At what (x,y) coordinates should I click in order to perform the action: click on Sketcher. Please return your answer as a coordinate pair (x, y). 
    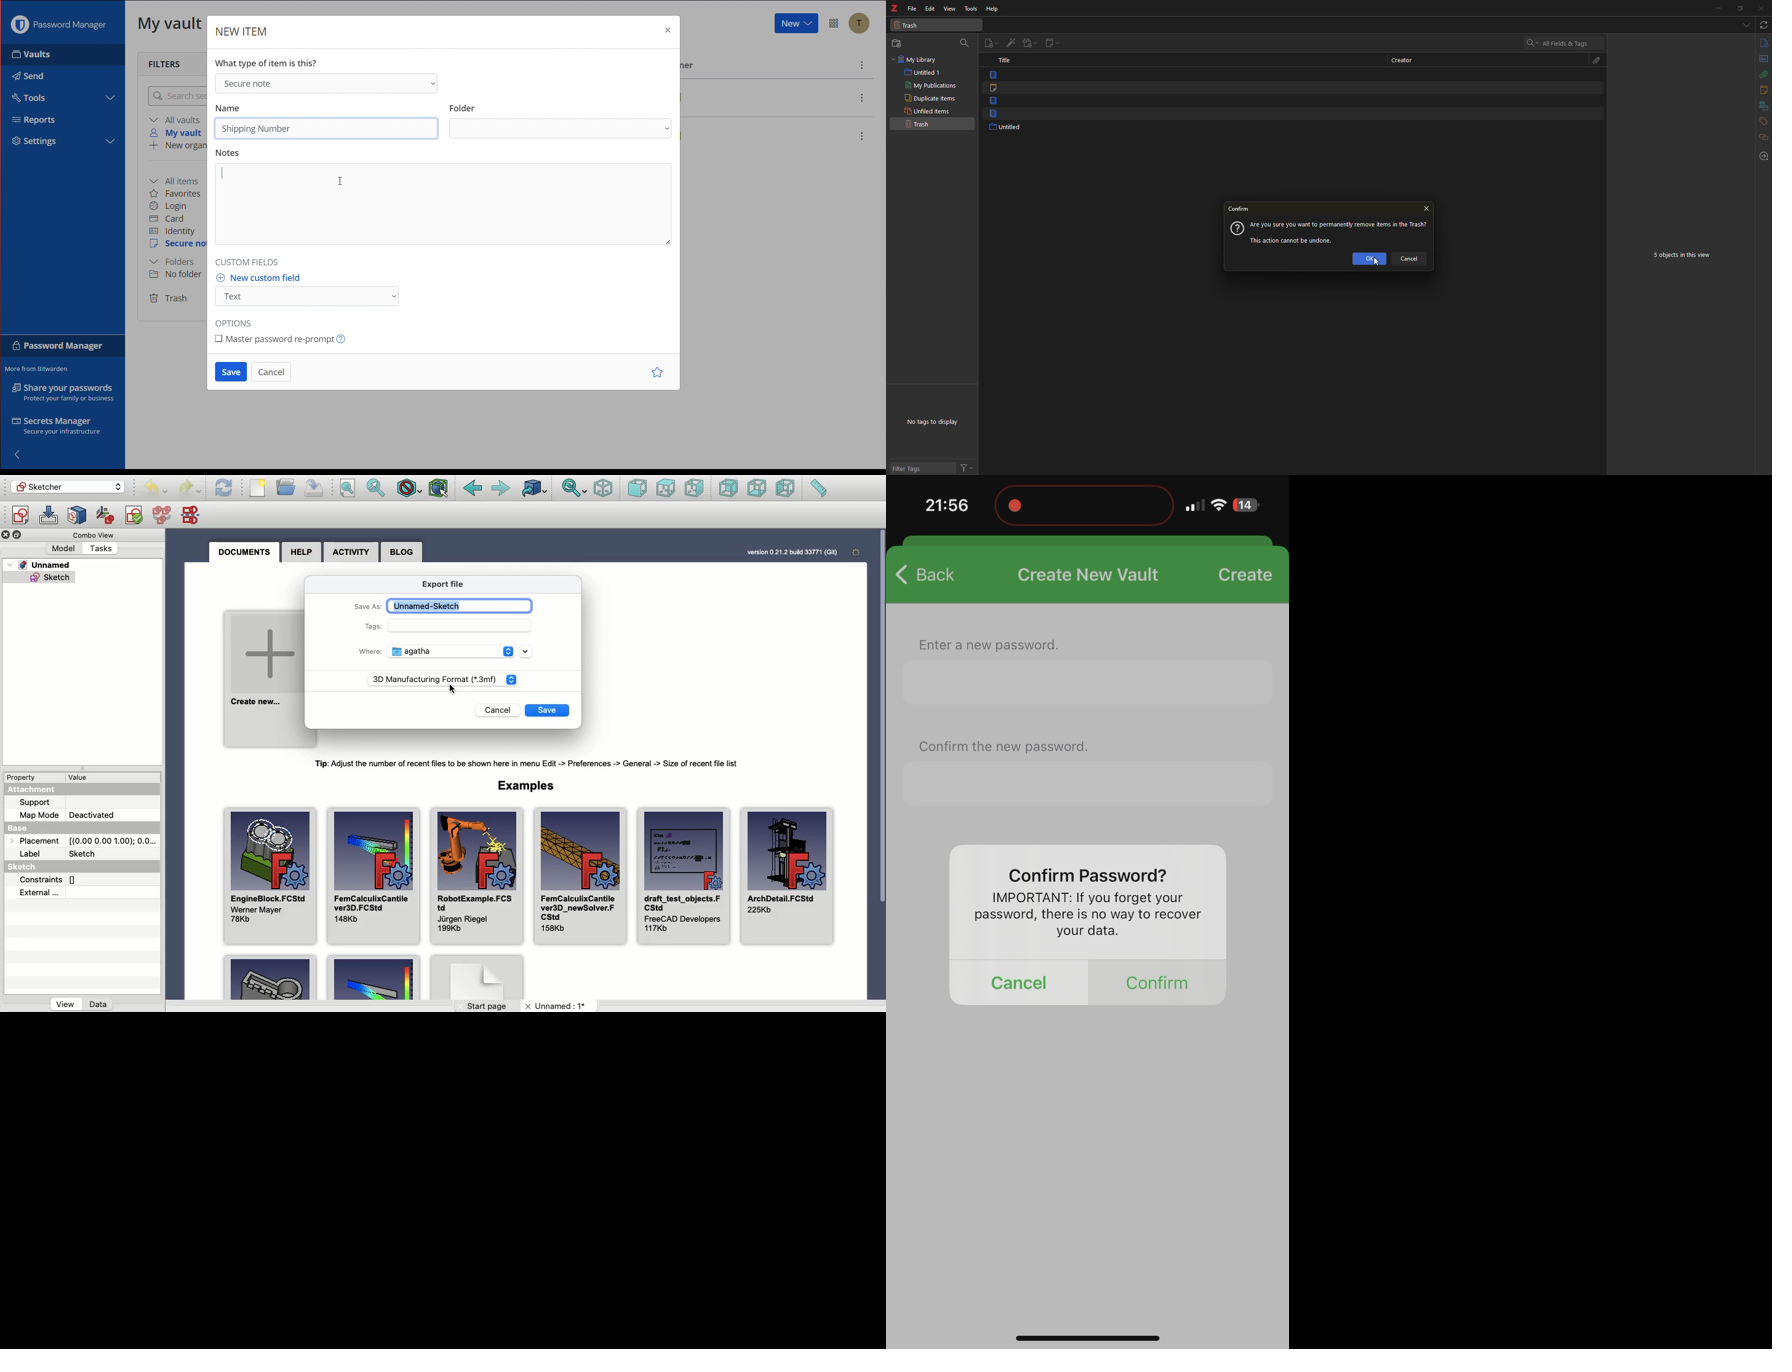
    Looking at the image, I should click on (66, 487).